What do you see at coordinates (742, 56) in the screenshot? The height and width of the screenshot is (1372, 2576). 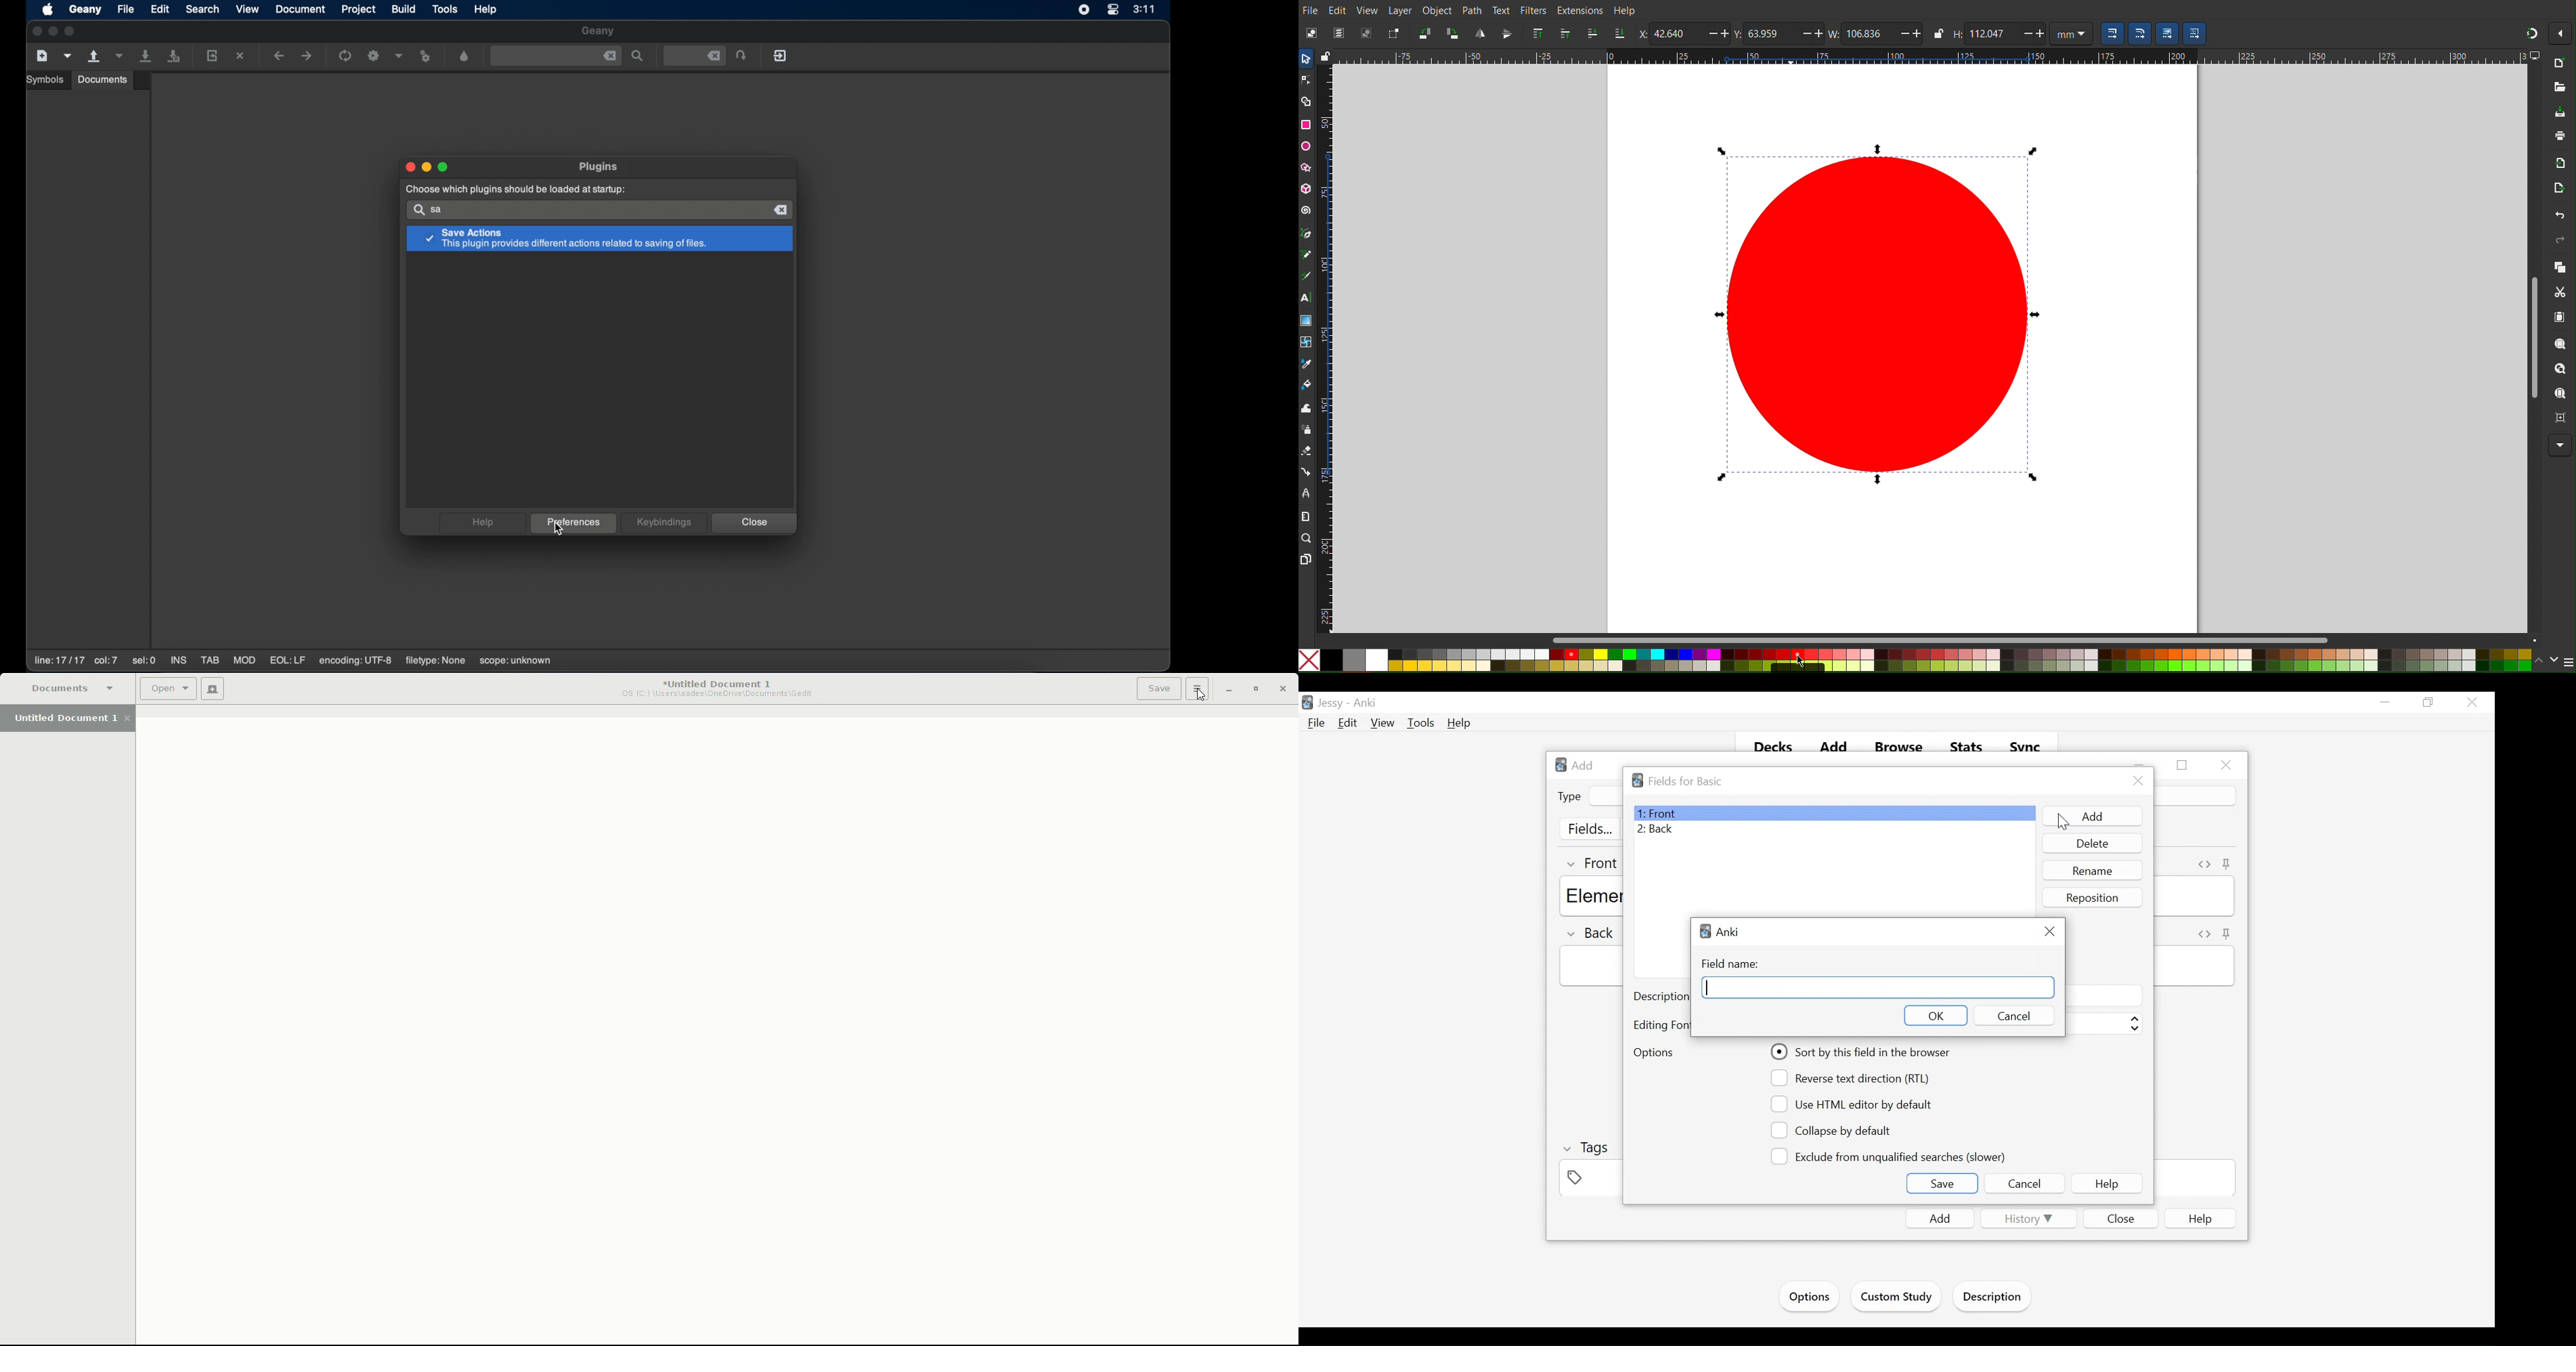 I see `jump to the entered file` at bounding box center [742, 56].